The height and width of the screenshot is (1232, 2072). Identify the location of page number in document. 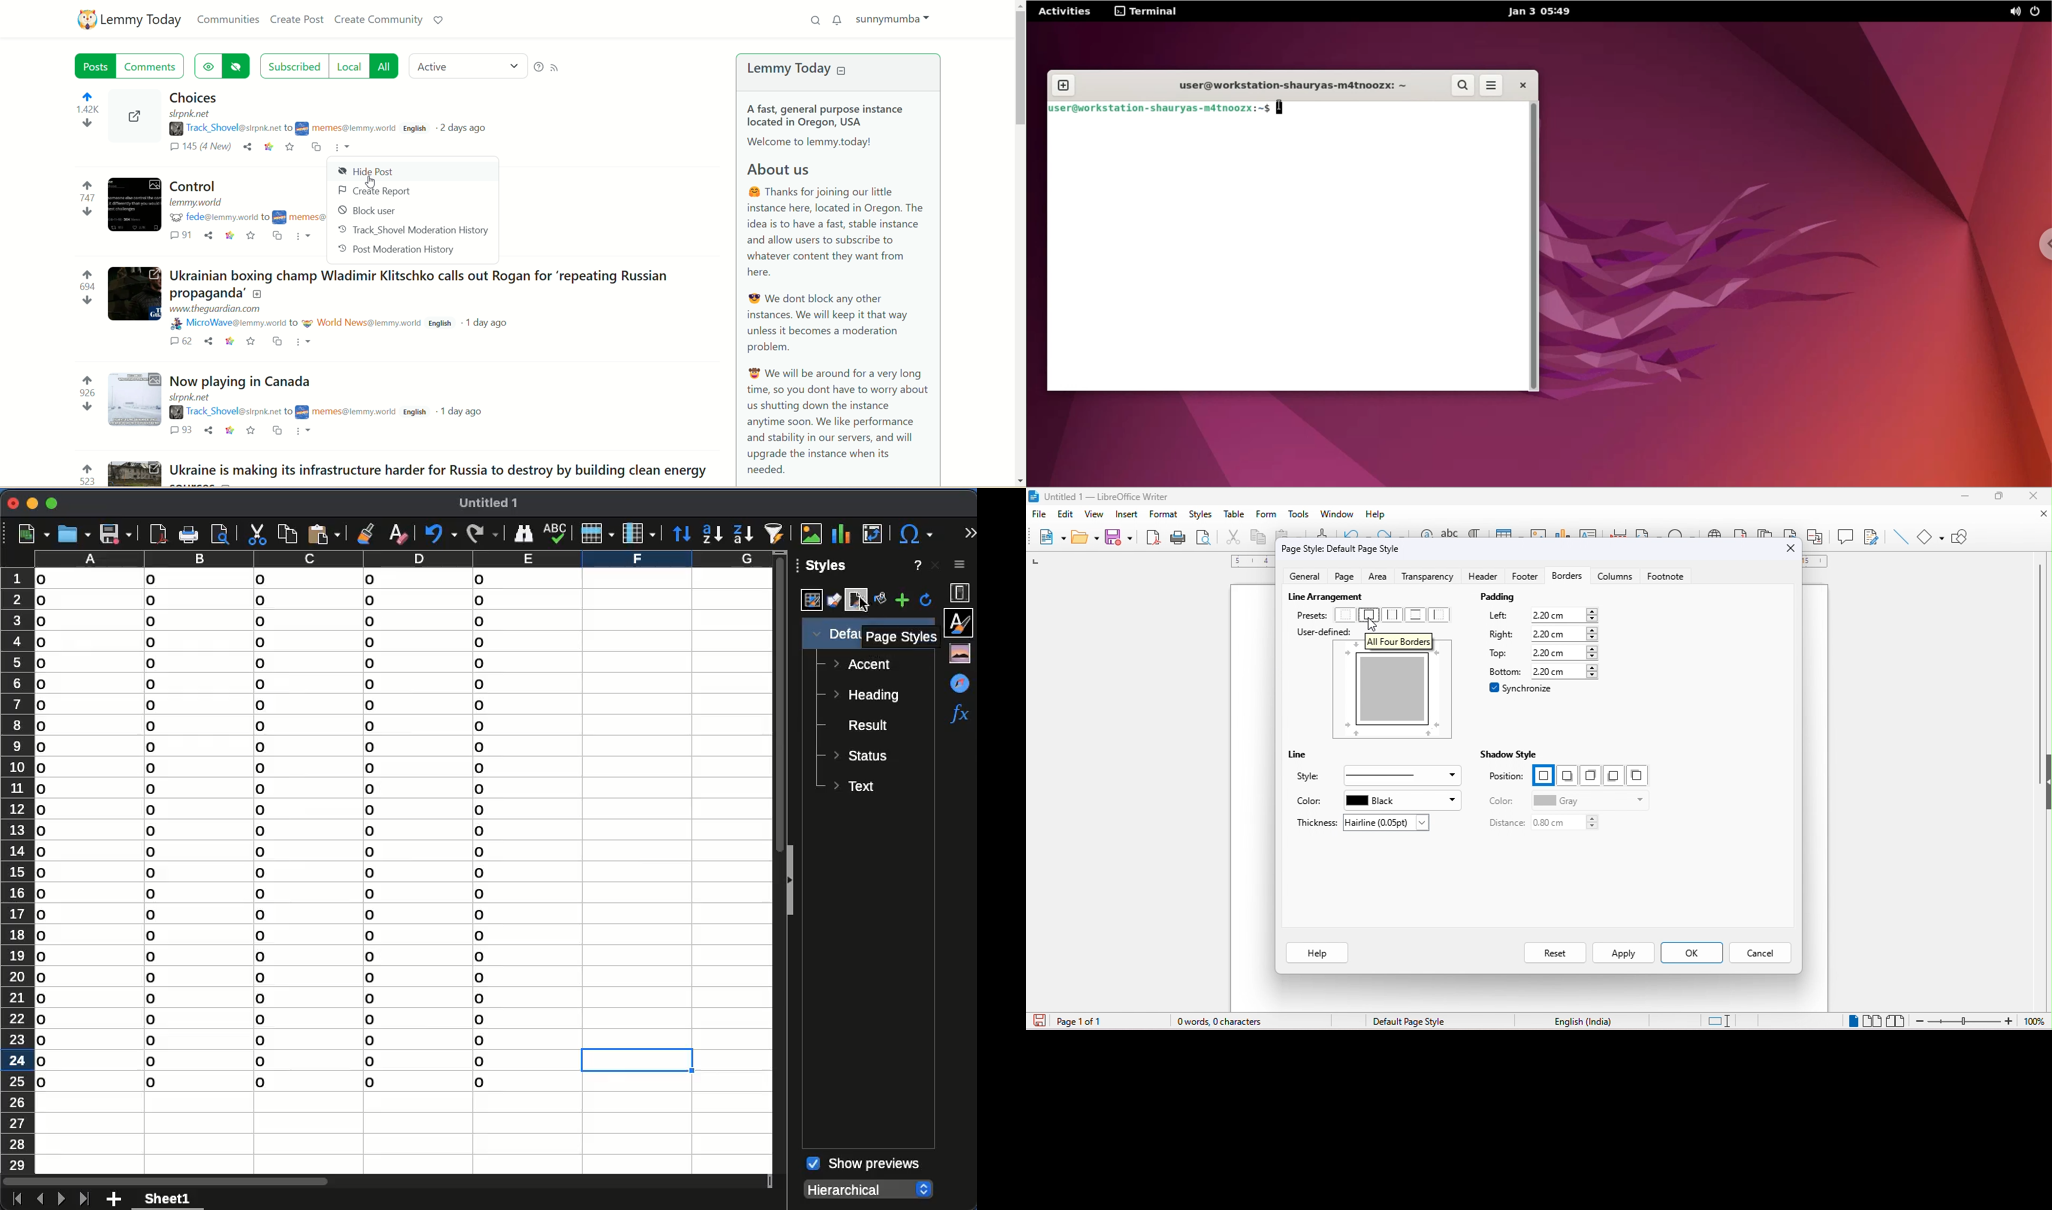
(1082, 1021).